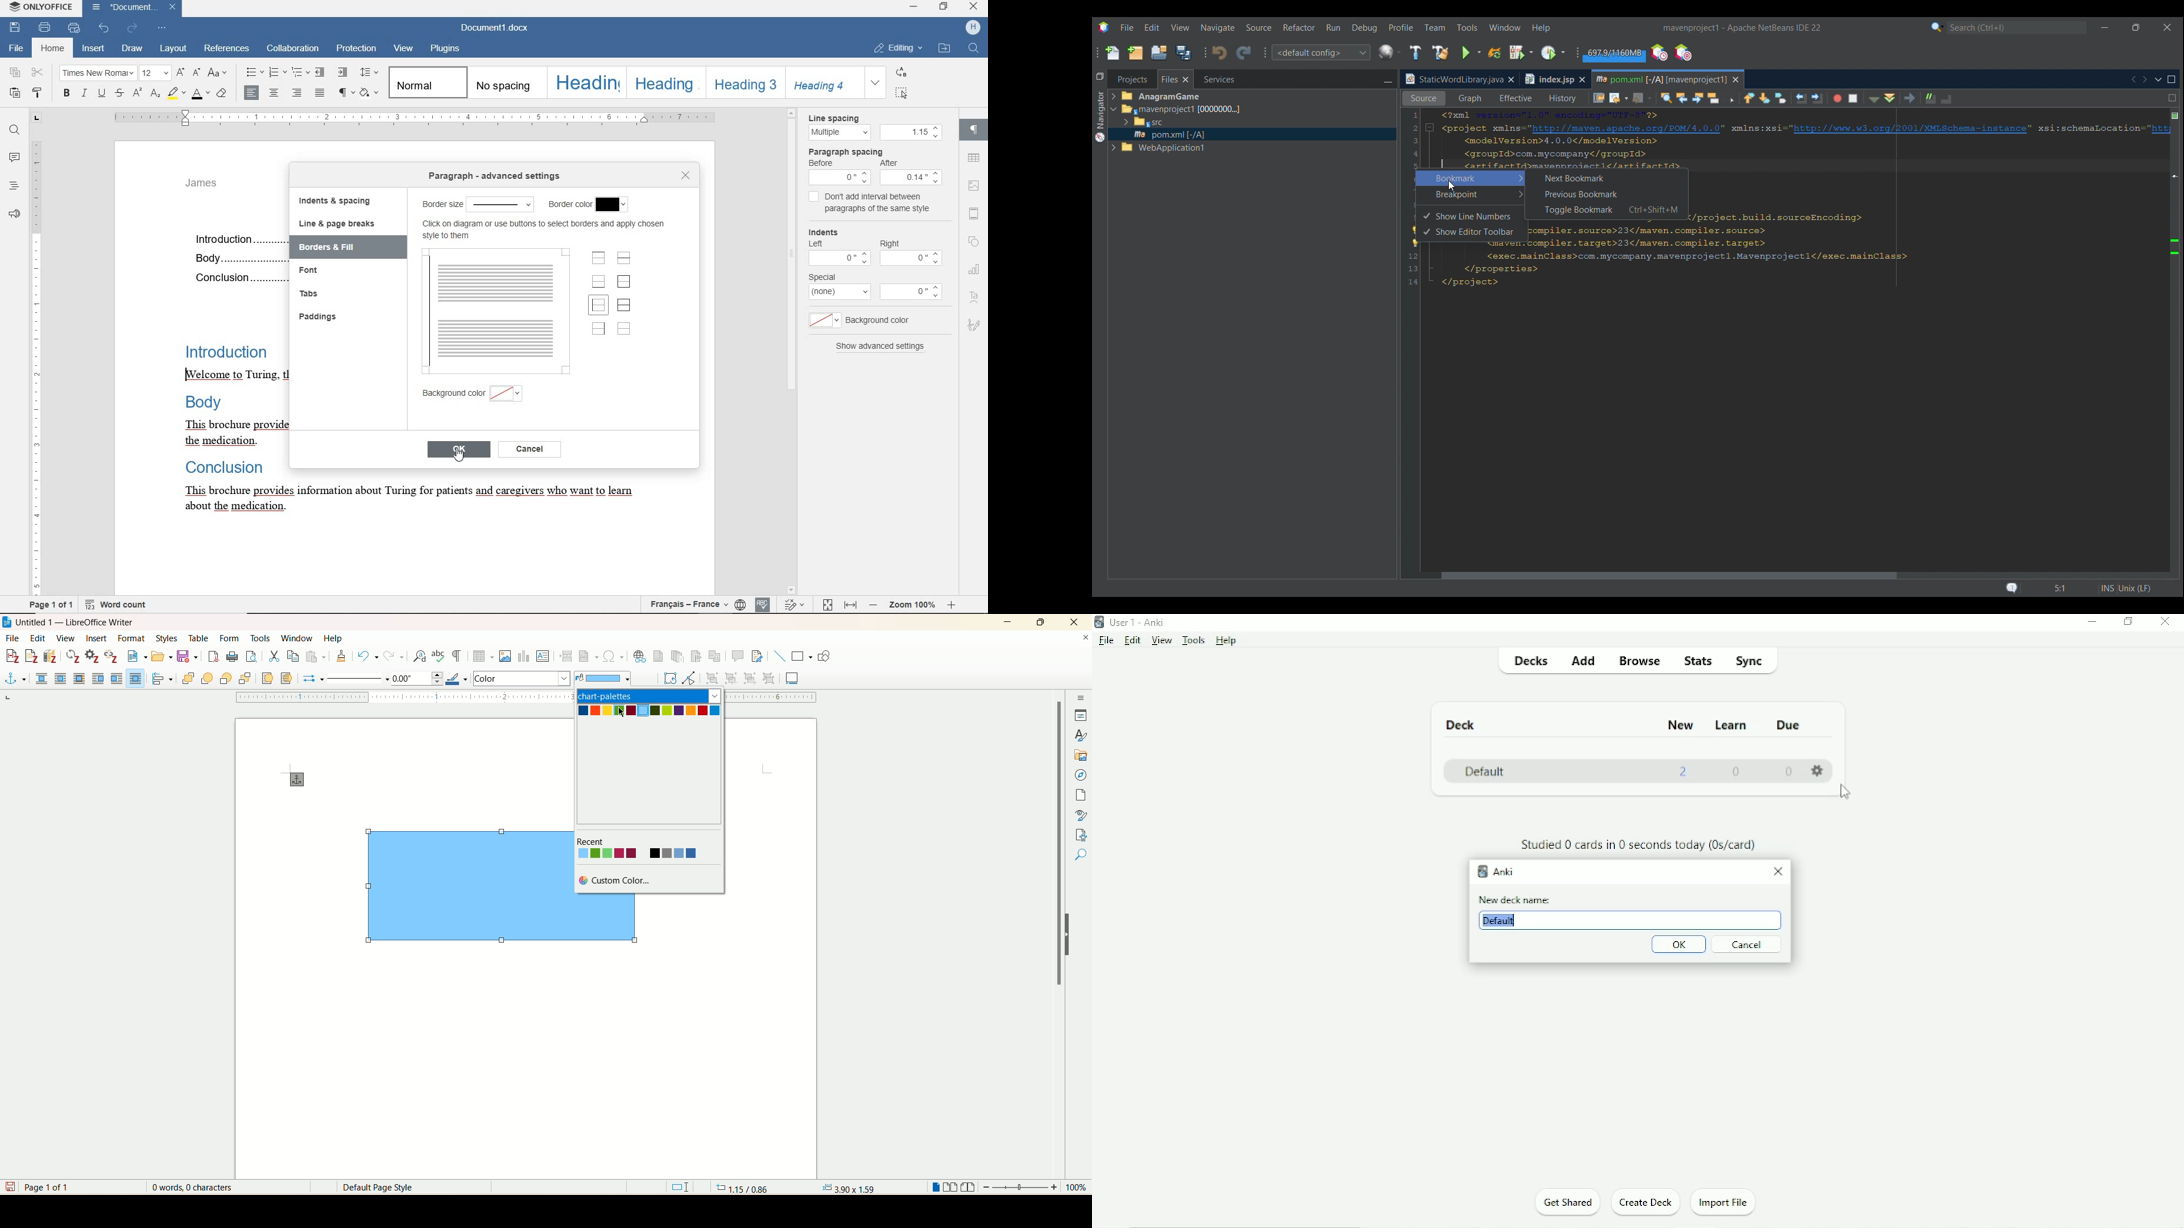  Describe the element at coordinates (793, 678) in the screenshot. I see `insert caption` at that location.